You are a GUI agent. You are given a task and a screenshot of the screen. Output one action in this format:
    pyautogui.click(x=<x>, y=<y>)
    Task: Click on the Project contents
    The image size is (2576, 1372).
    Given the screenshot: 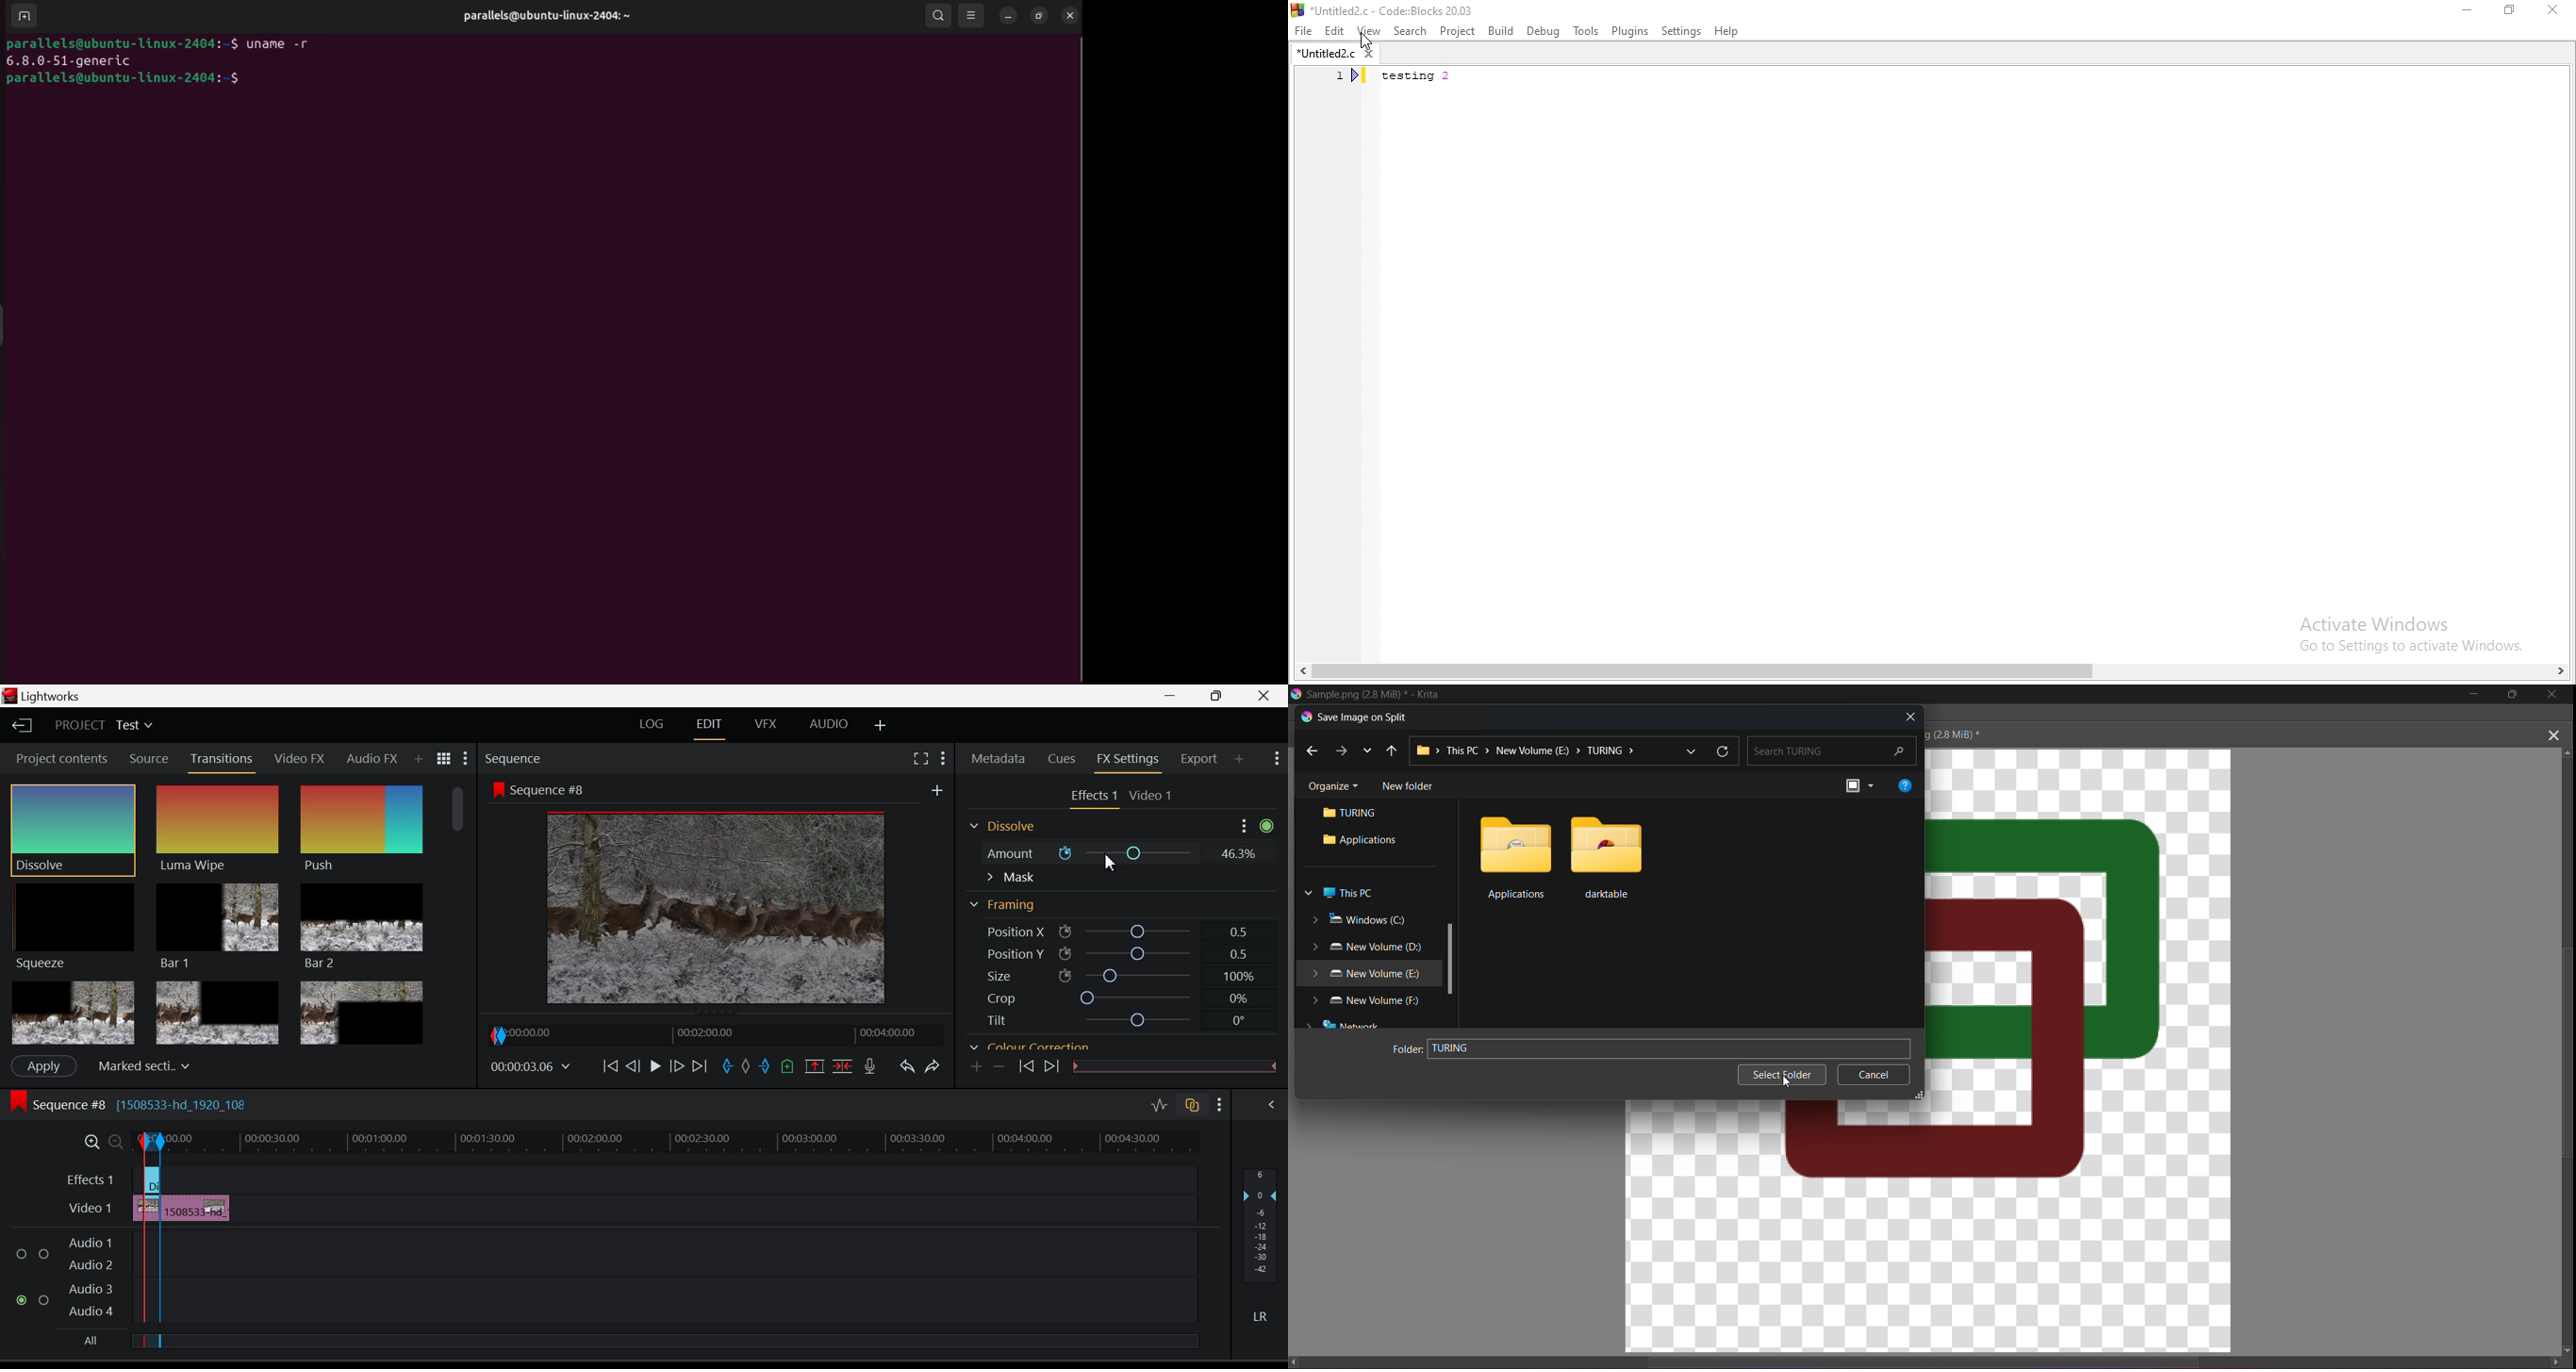 What is the action you would take?
    pyautogui.click(x=60, y=758)
    